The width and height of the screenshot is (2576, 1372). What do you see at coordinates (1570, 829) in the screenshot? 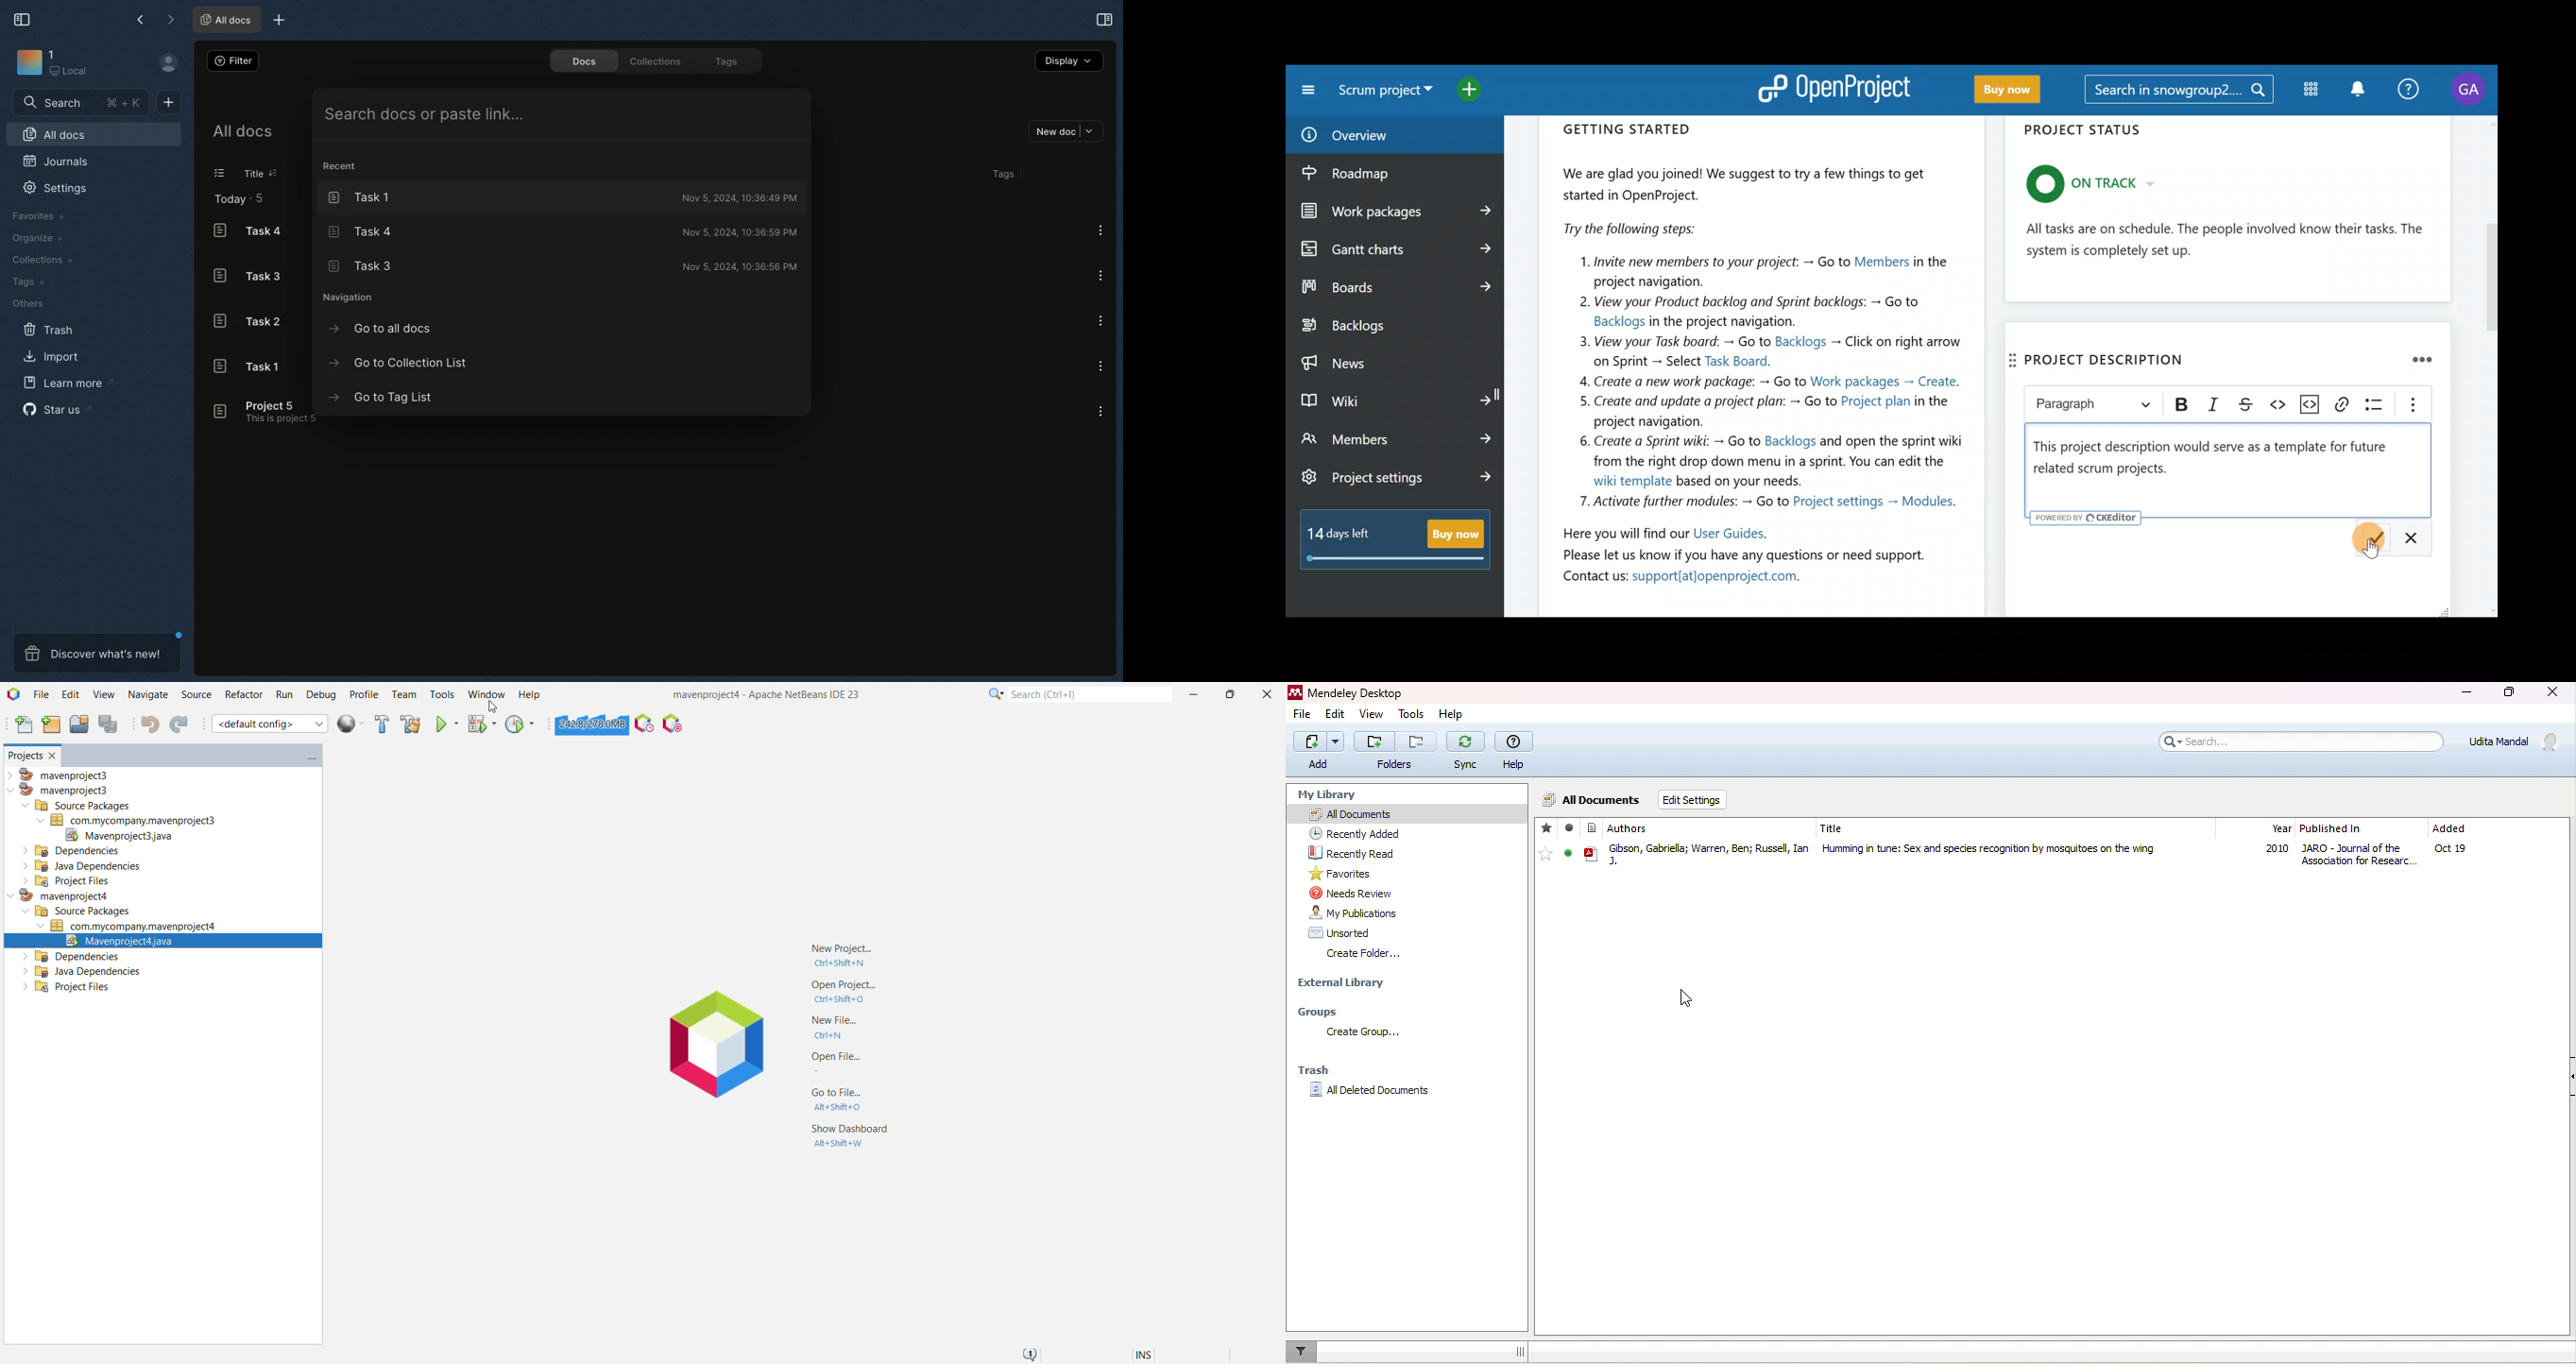
I see `read/unread` at bounding box center [1570, 829].